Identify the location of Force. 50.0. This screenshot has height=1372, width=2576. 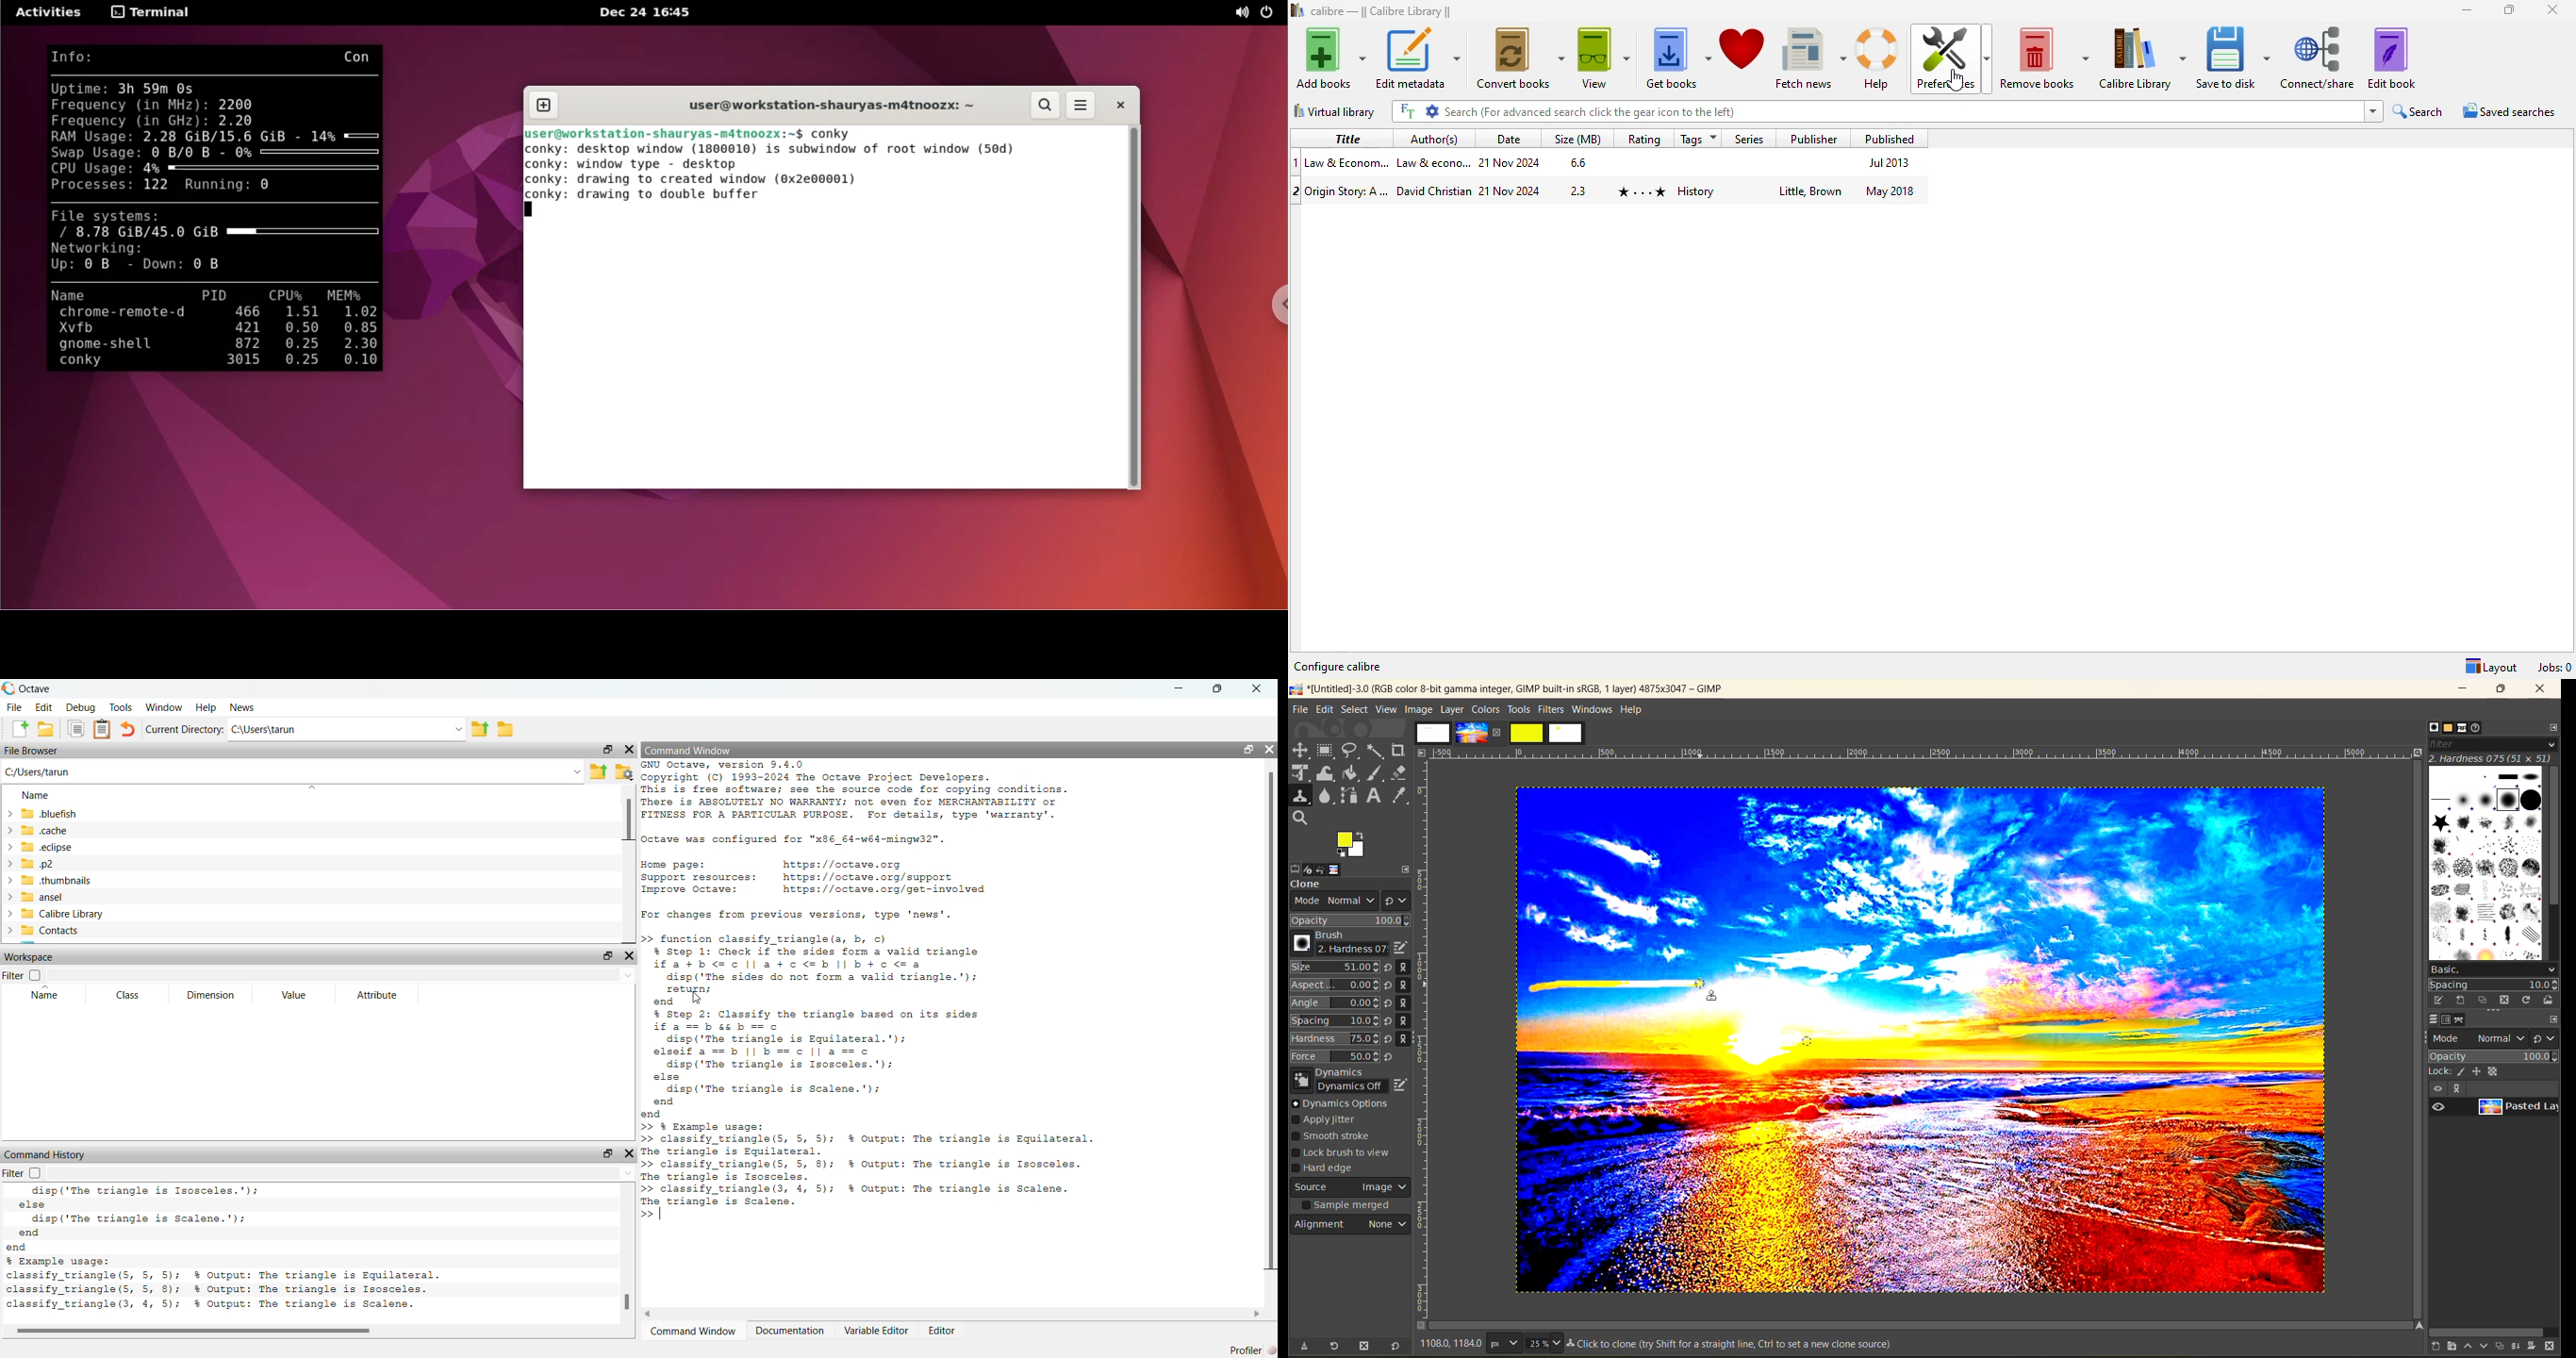
(1335, 1056).